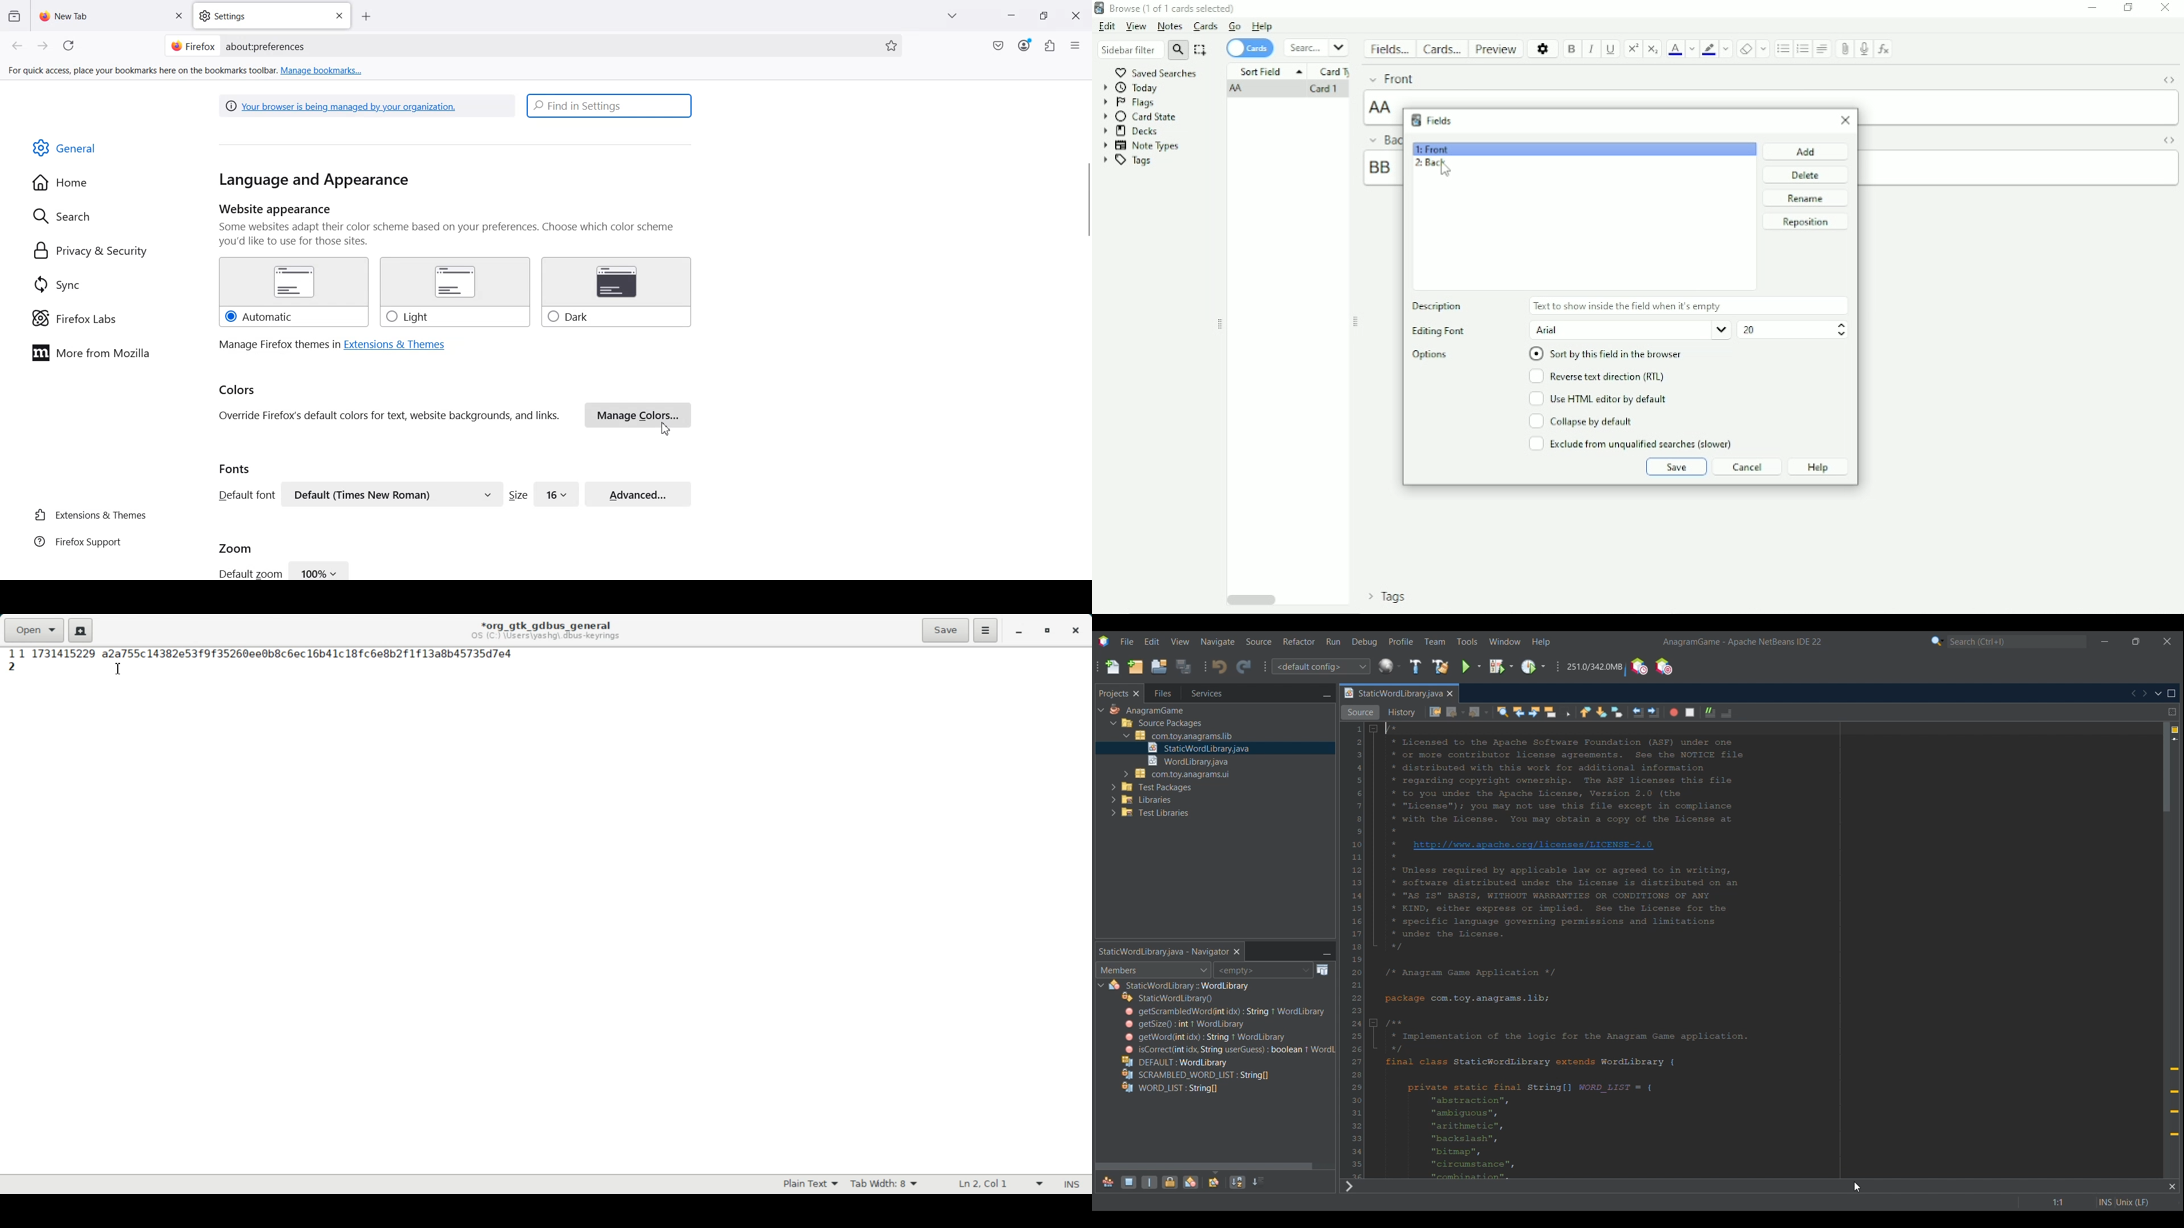 This screenshot has width=2184, height=1232. What do you see at coordinates (1431, 165) in the screenshot?
I see `2: Back` at bounding box center [1431, 165].